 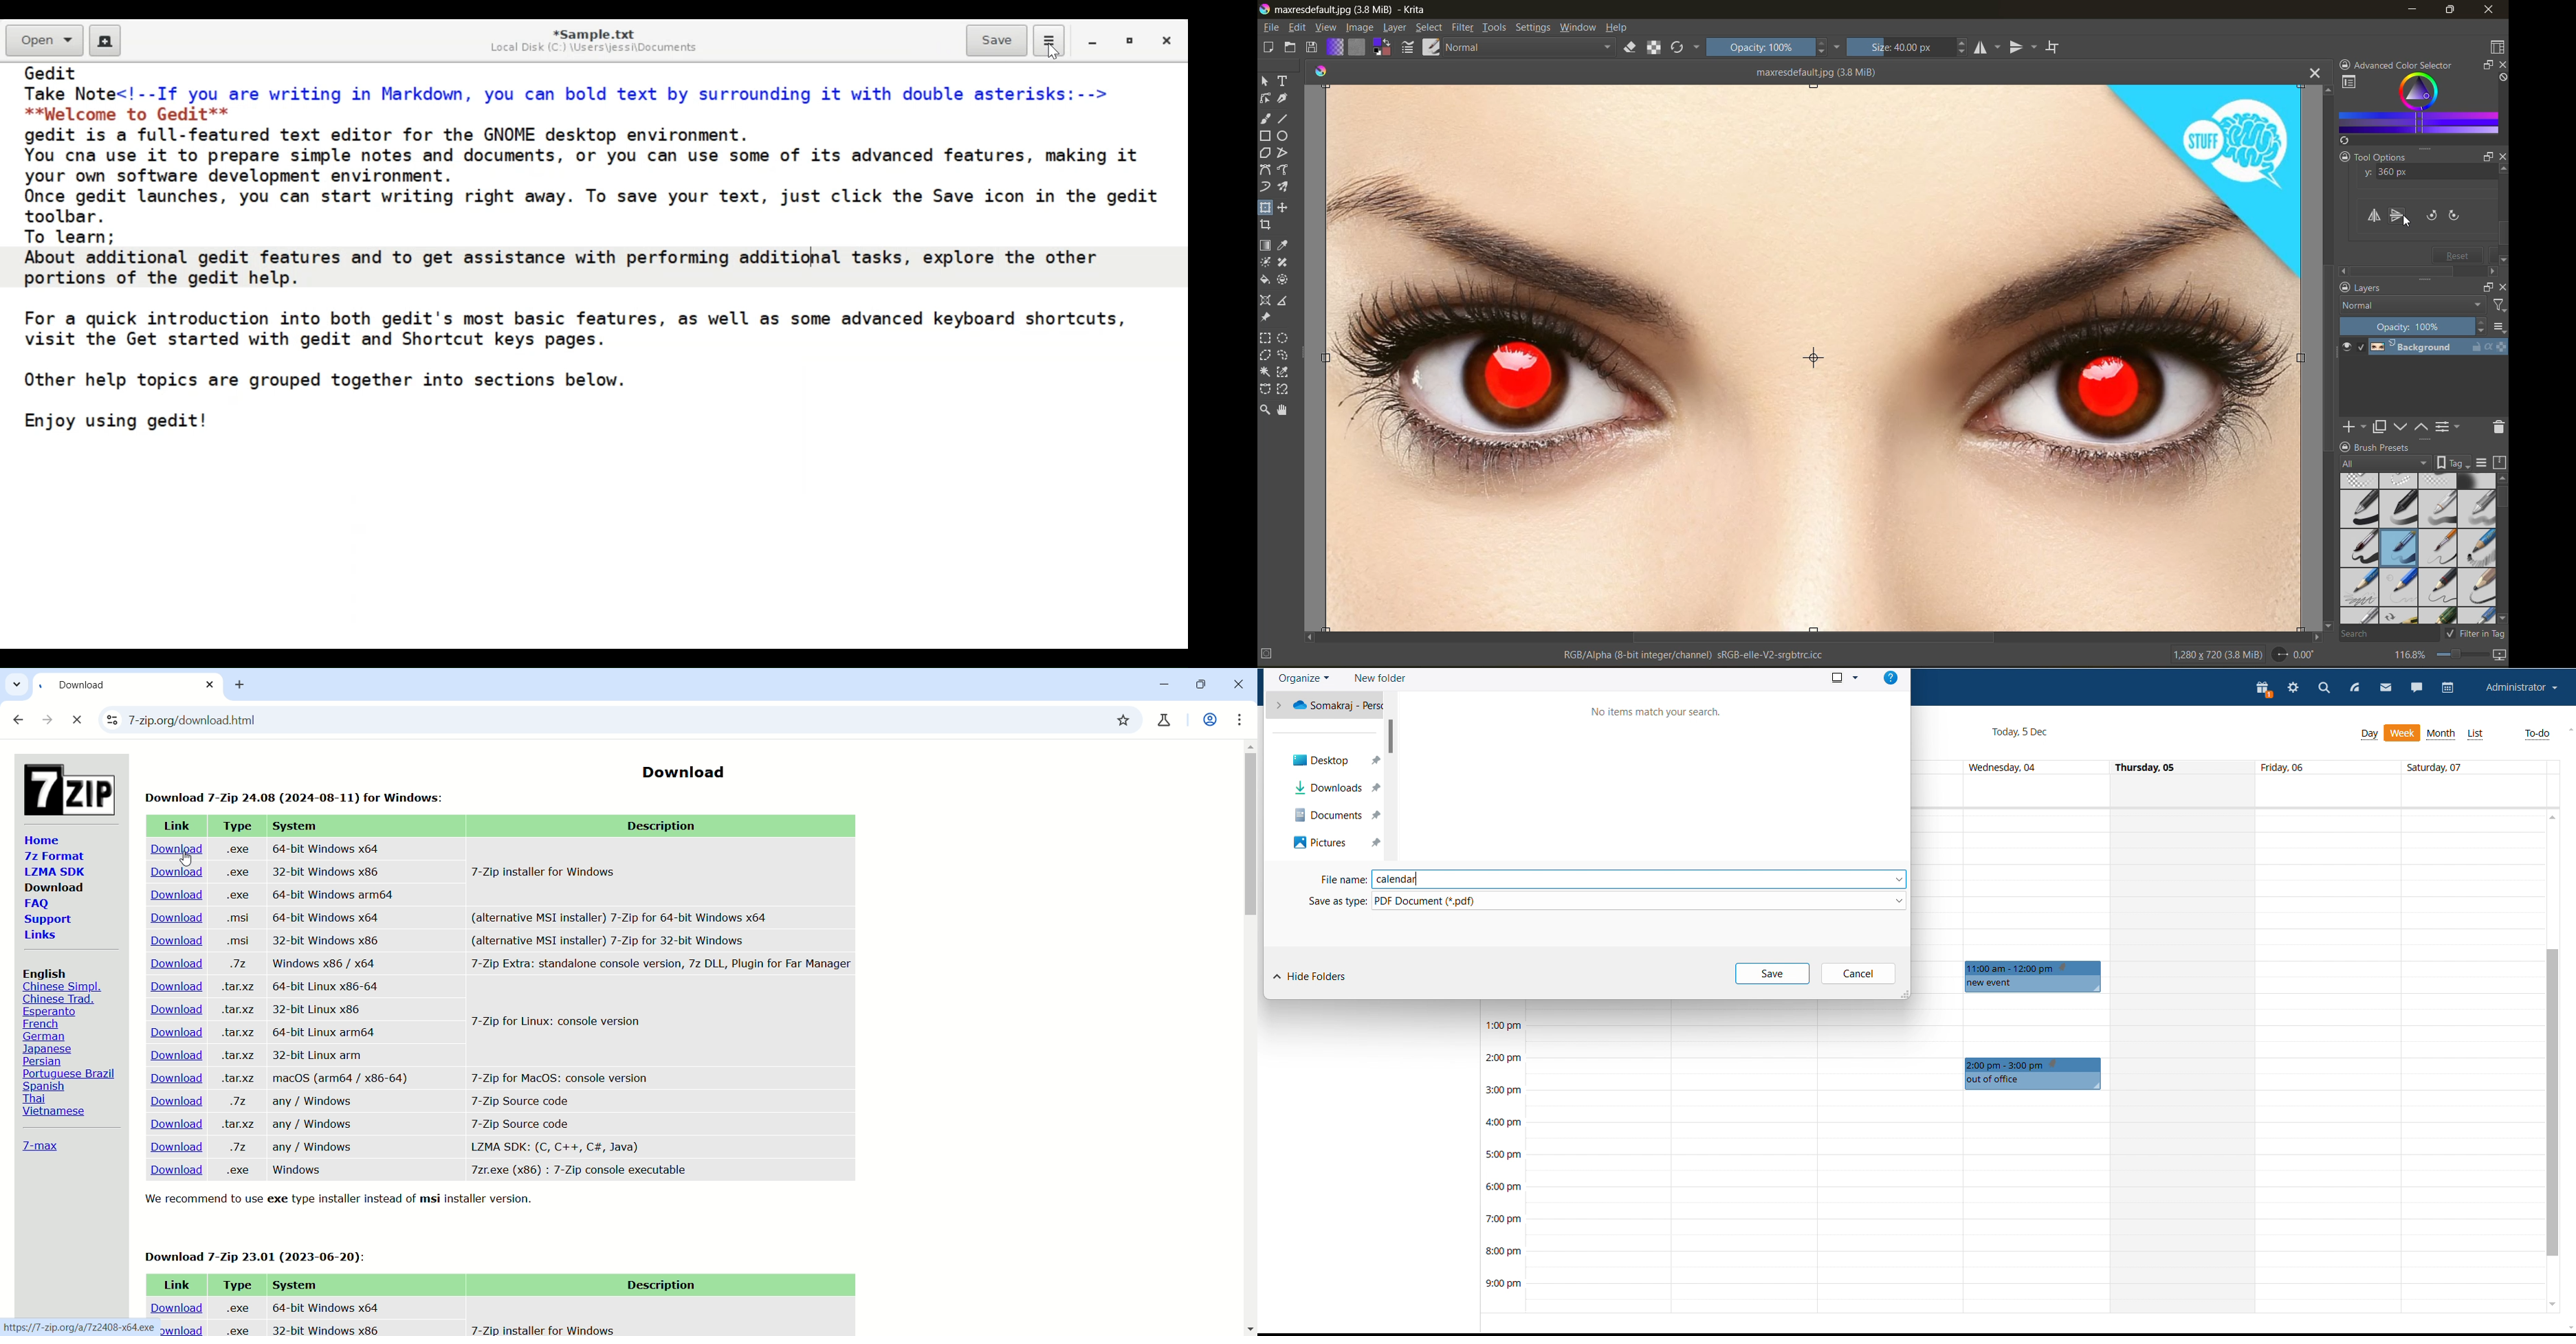 What do you see at coordinates (328, 872) in the screenshot?
I see `32-bit Windows x86` at bounding box center [328, 872].